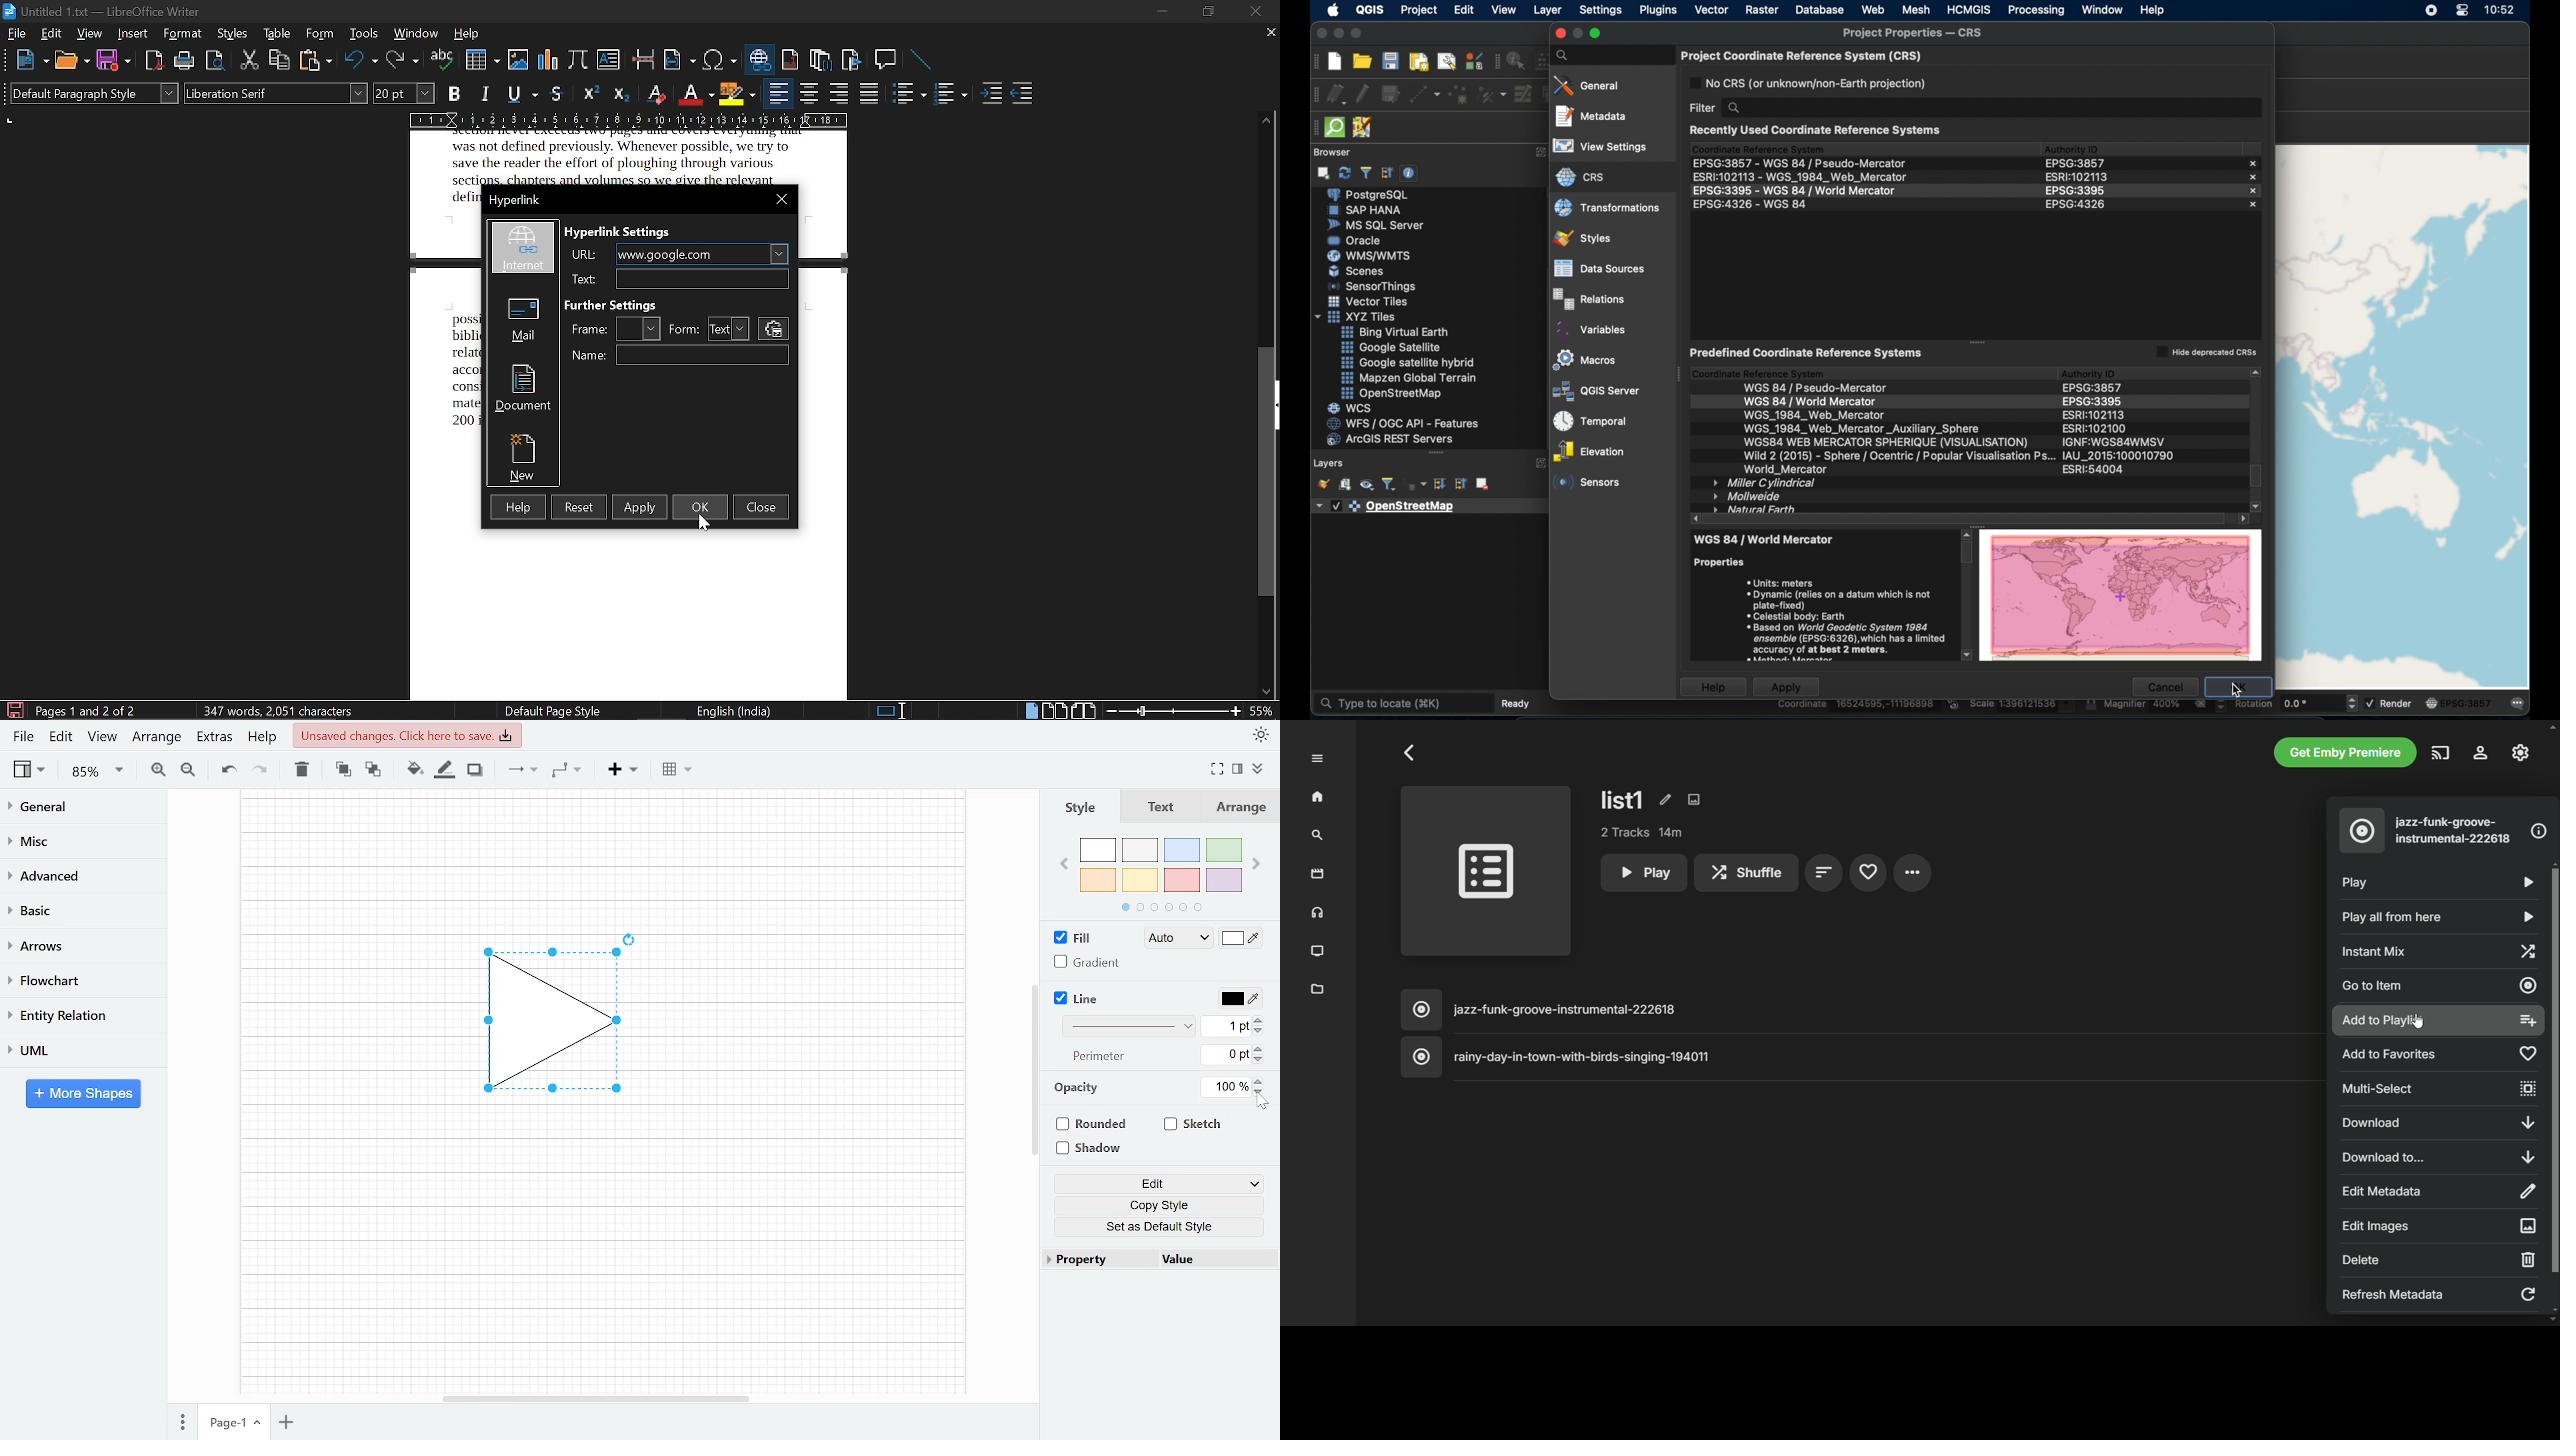 Image resolution: width=2576 pixels, height=1456 pixels. What do you see at coordinates (1261, 1092) in the screenshot?
I see `Decrease opacity` at bounding box center [1261, 1092].